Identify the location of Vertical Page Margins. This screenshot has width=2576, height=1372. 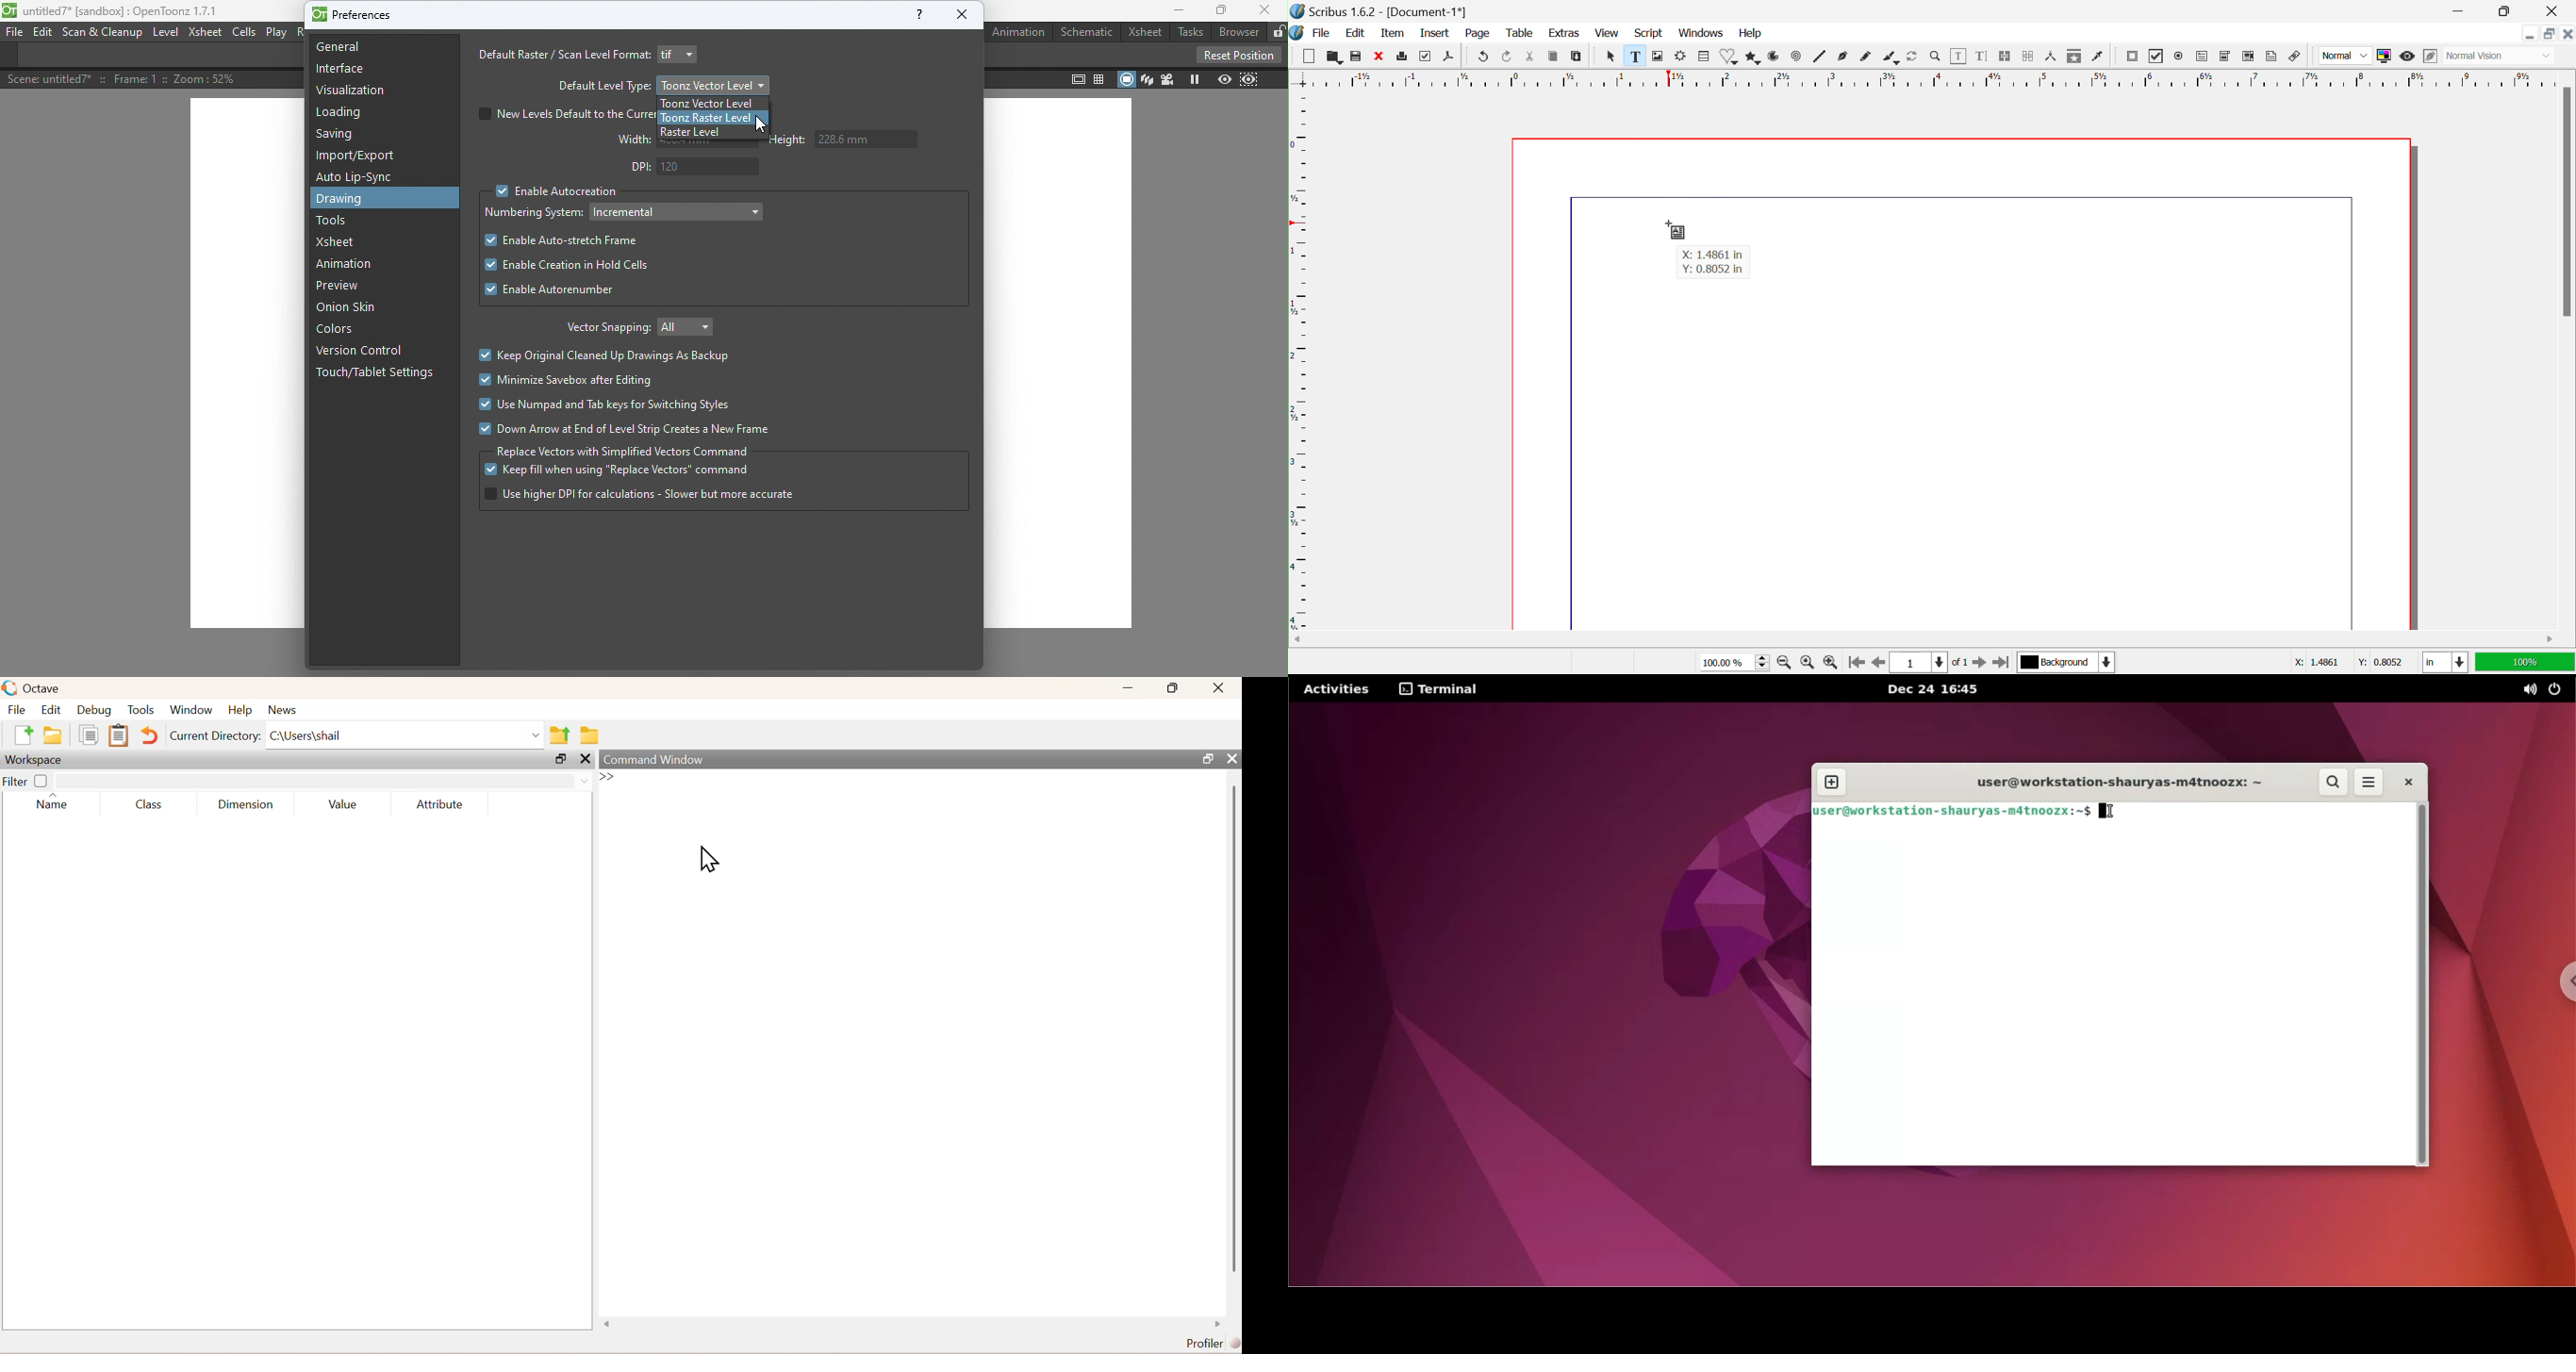
(1929, 80).